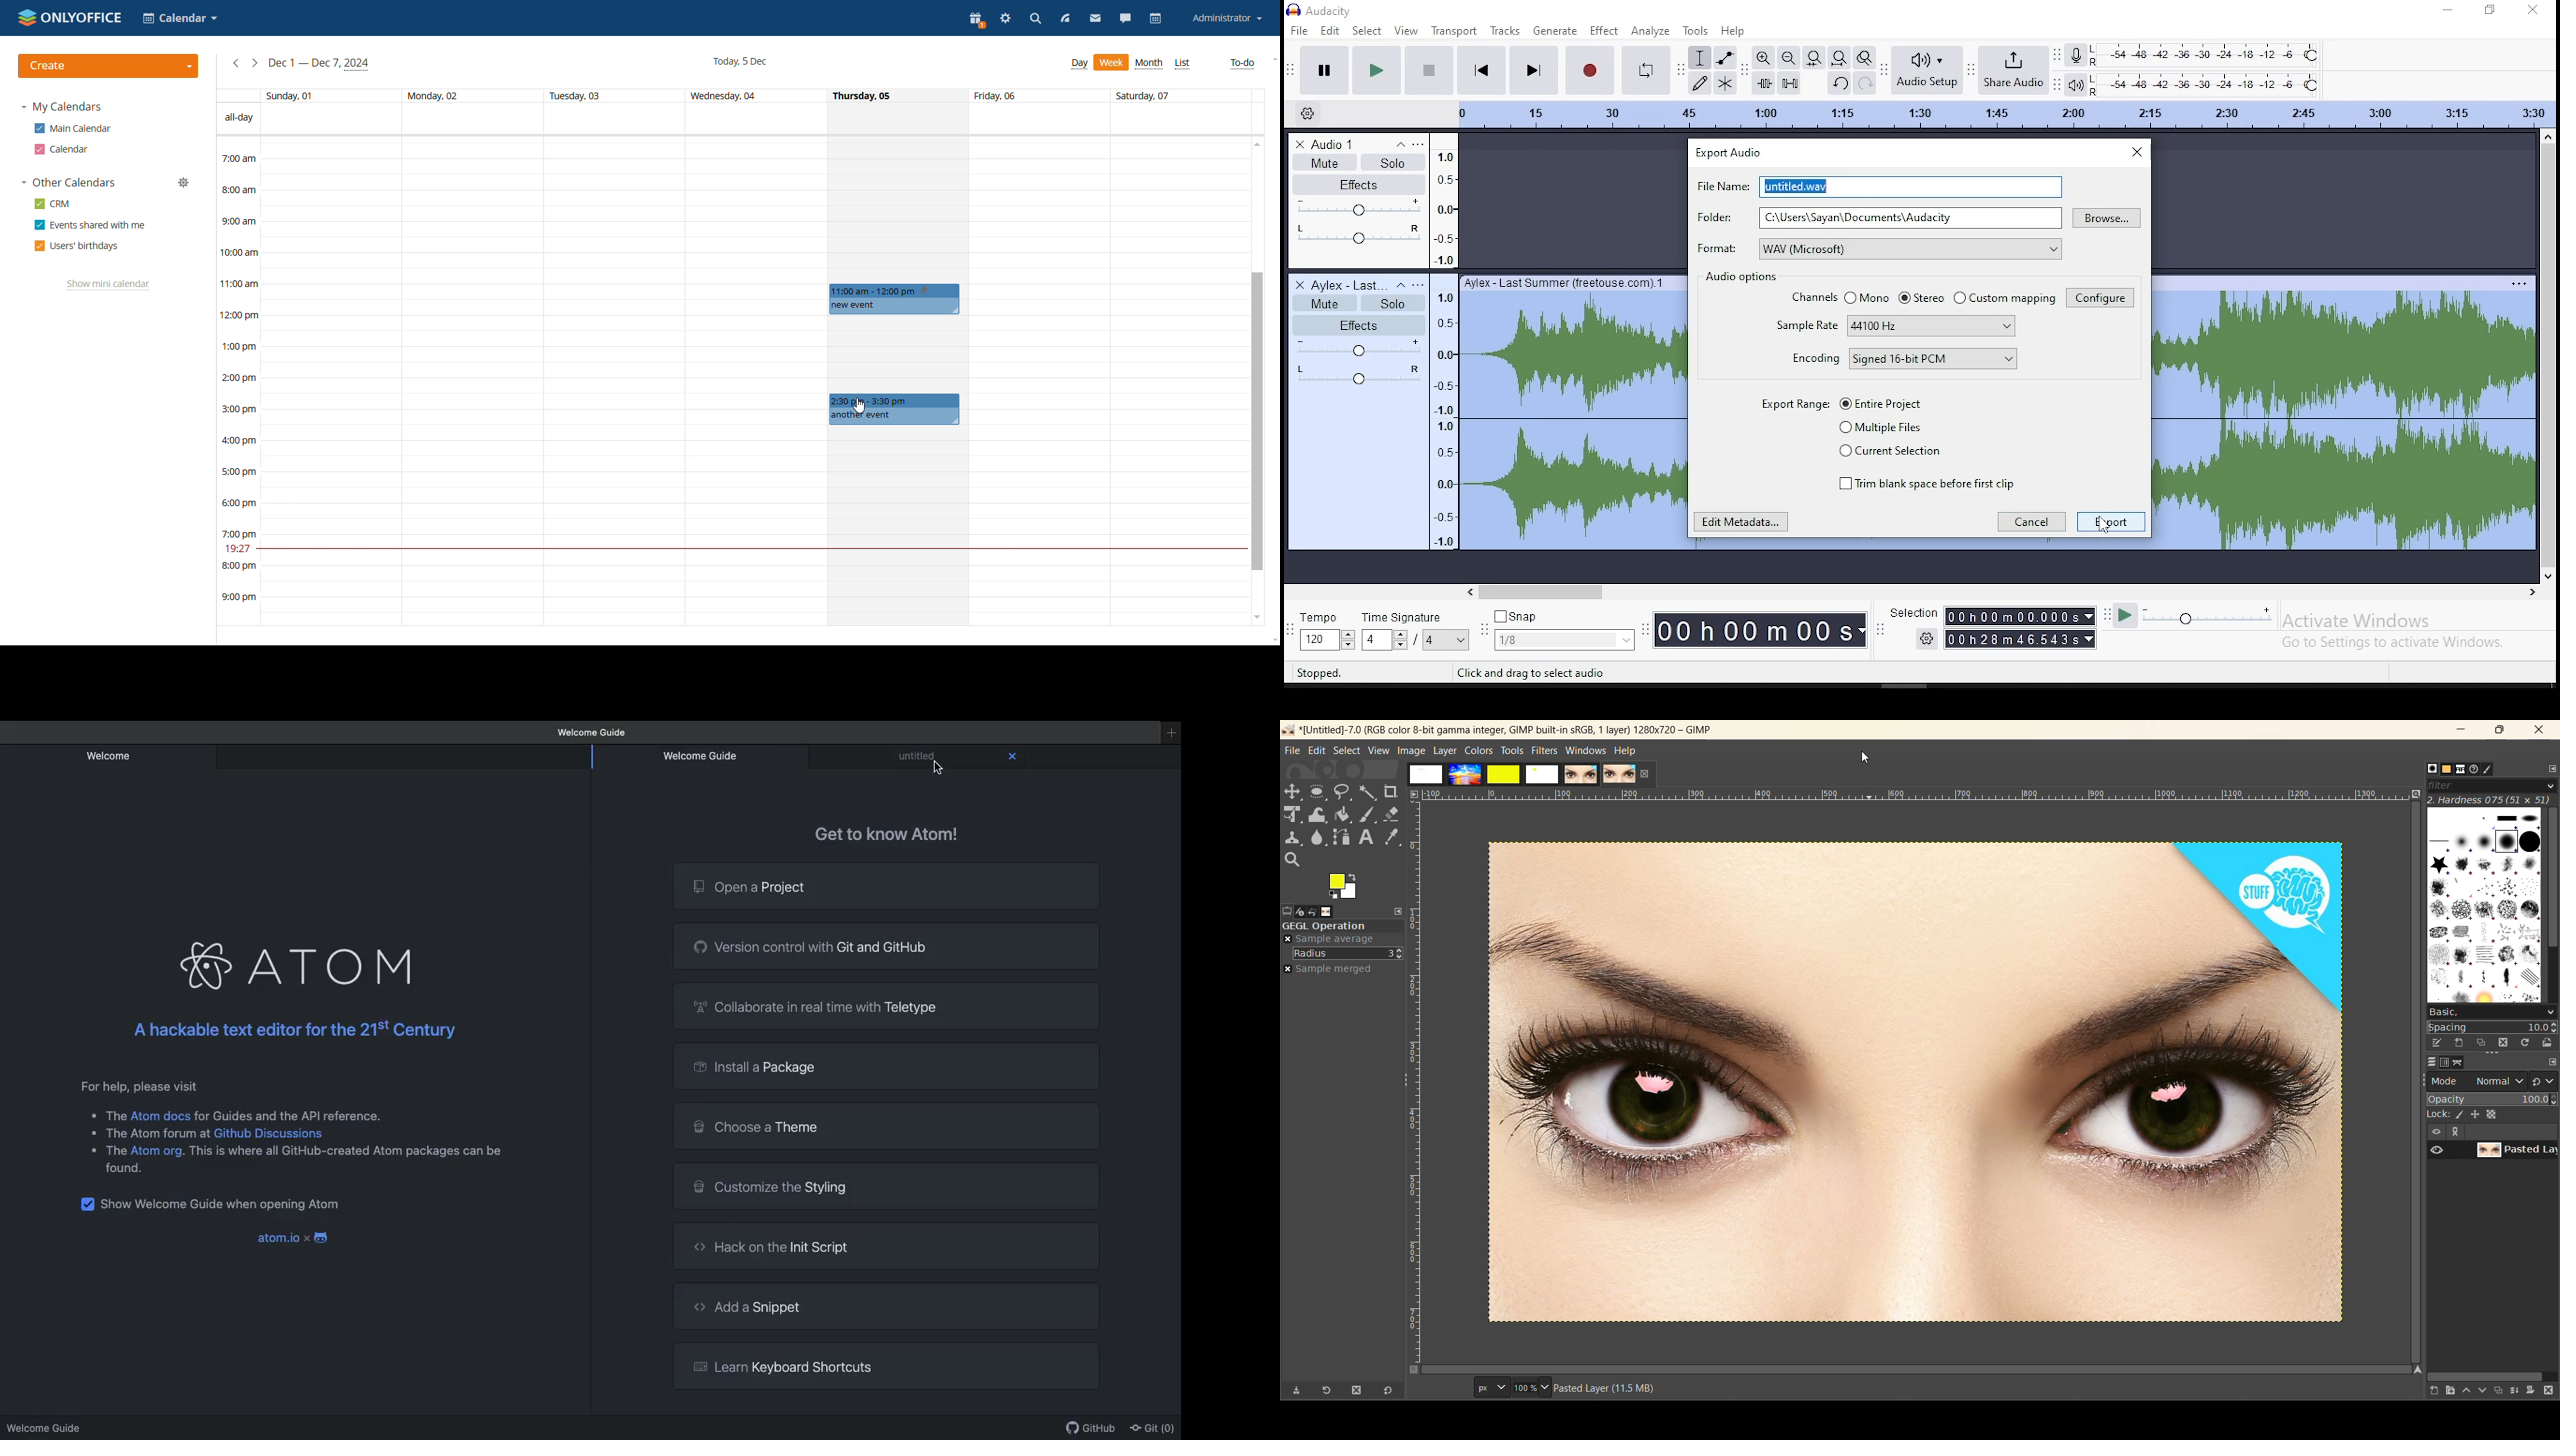 The image size is (2576, 1456). What do you see at coordinates (1815, 297) in the screenshot?
I see `channels` at bounding box center [1815, 297].